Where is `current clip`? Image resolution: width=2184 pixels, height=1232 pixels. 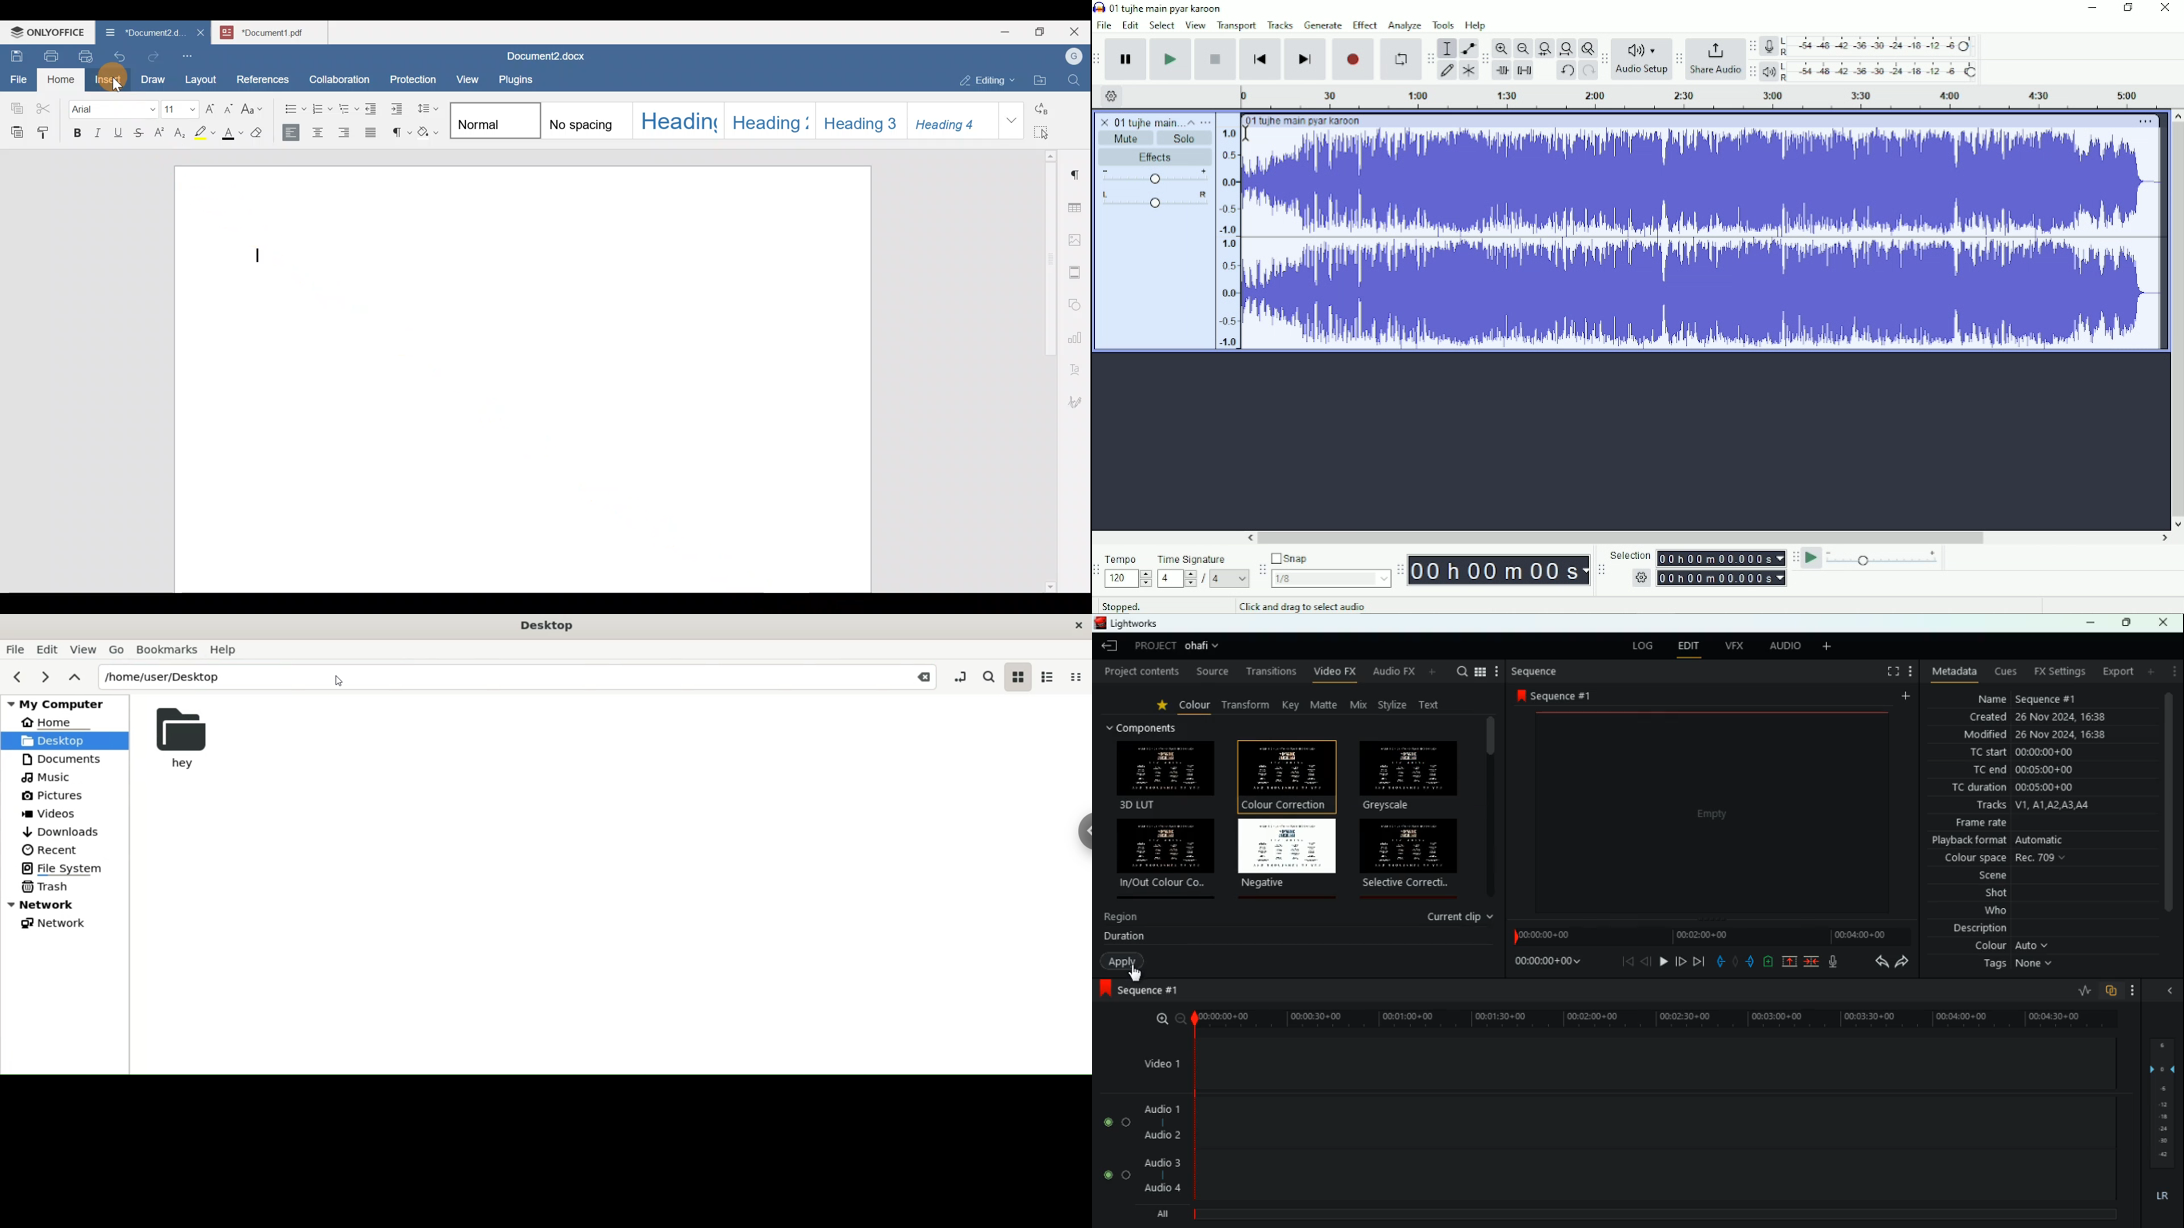
current clip is located at coordinates (1462, 917).